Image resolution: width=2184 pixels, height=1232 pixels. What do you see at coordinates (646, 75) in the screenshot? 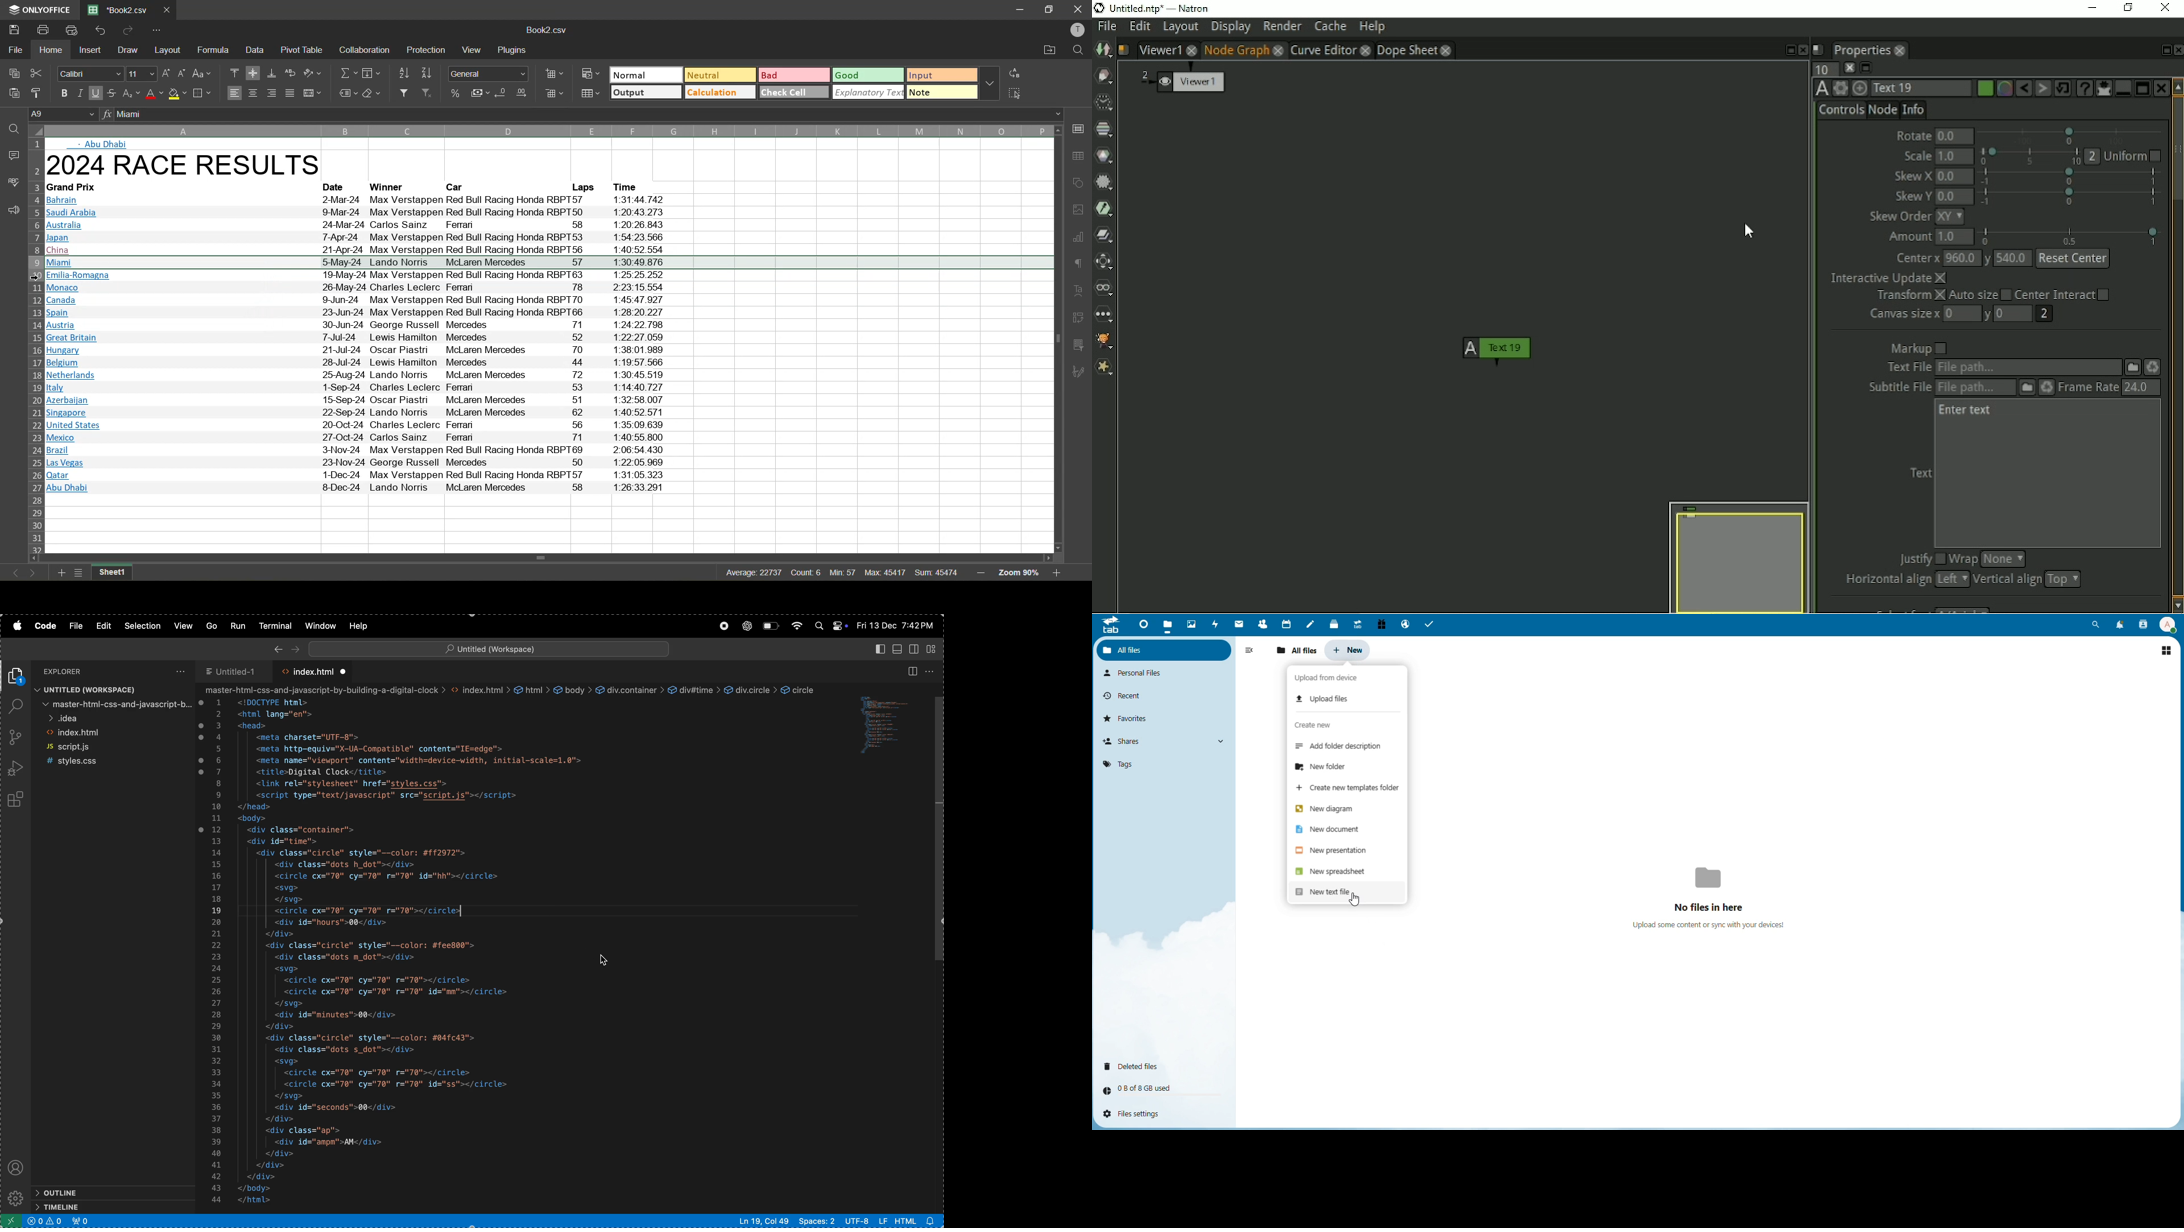
I see `normal` at bounding box center [646, 75].